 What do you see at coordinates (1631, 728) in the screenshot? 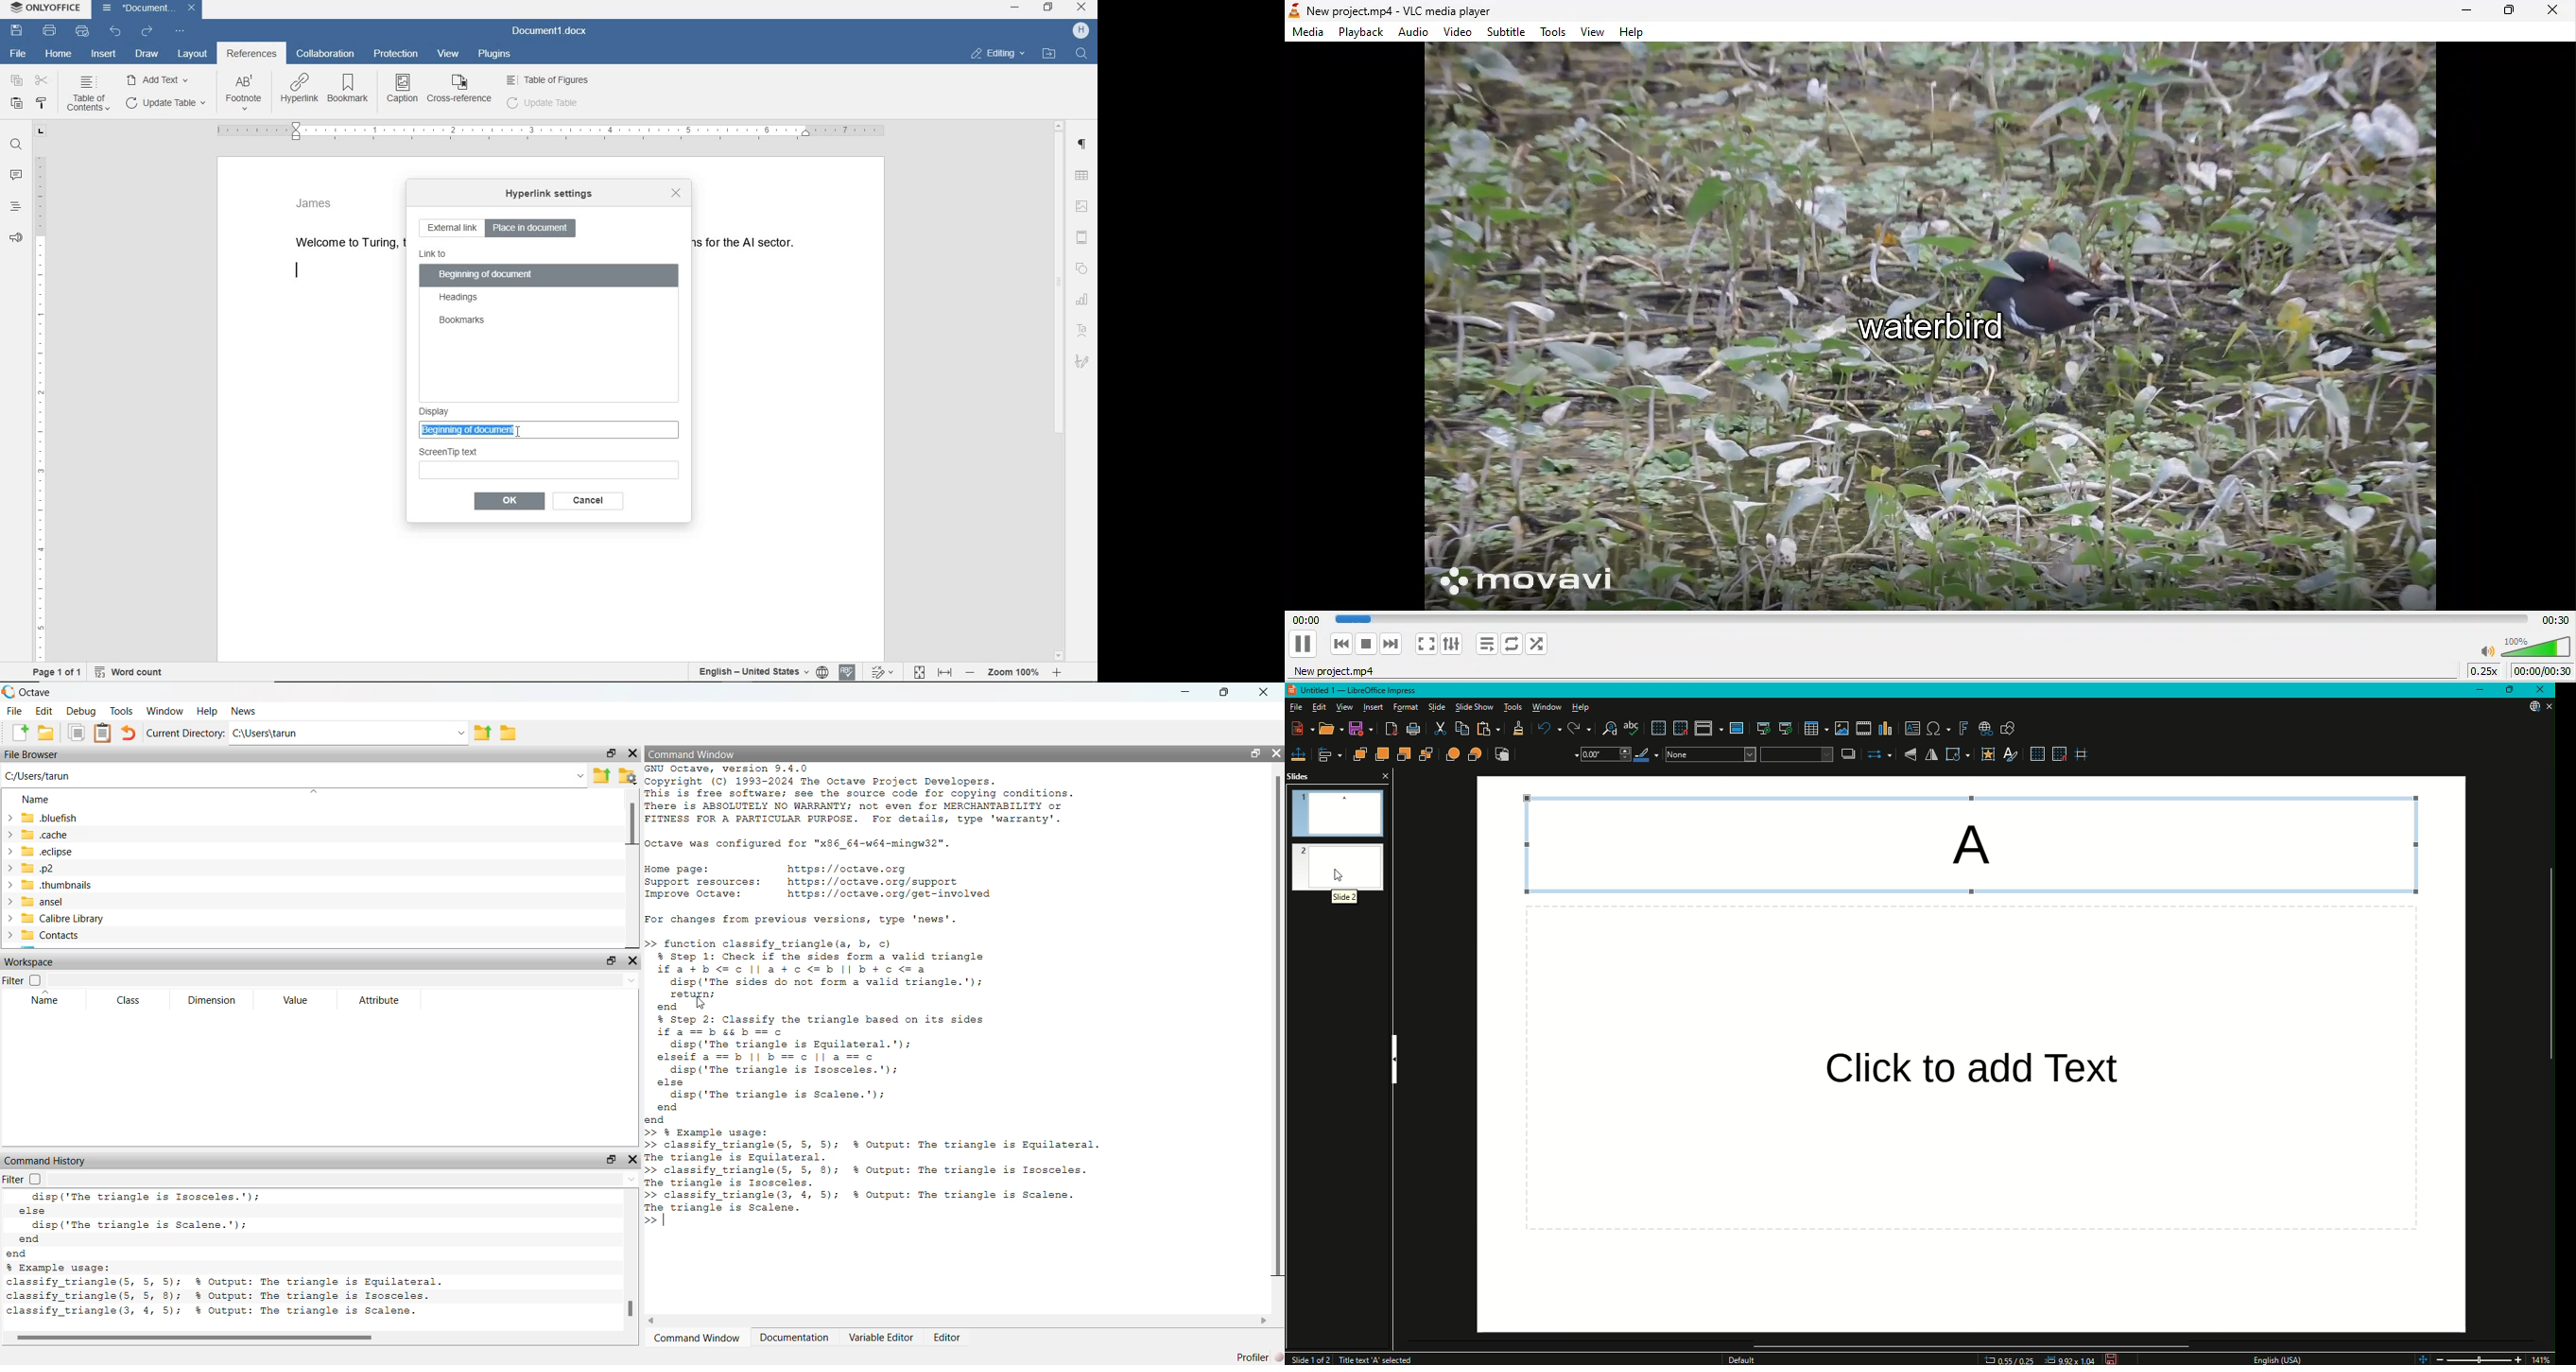
I see `Spelling` at bounding box center [1631, 728].